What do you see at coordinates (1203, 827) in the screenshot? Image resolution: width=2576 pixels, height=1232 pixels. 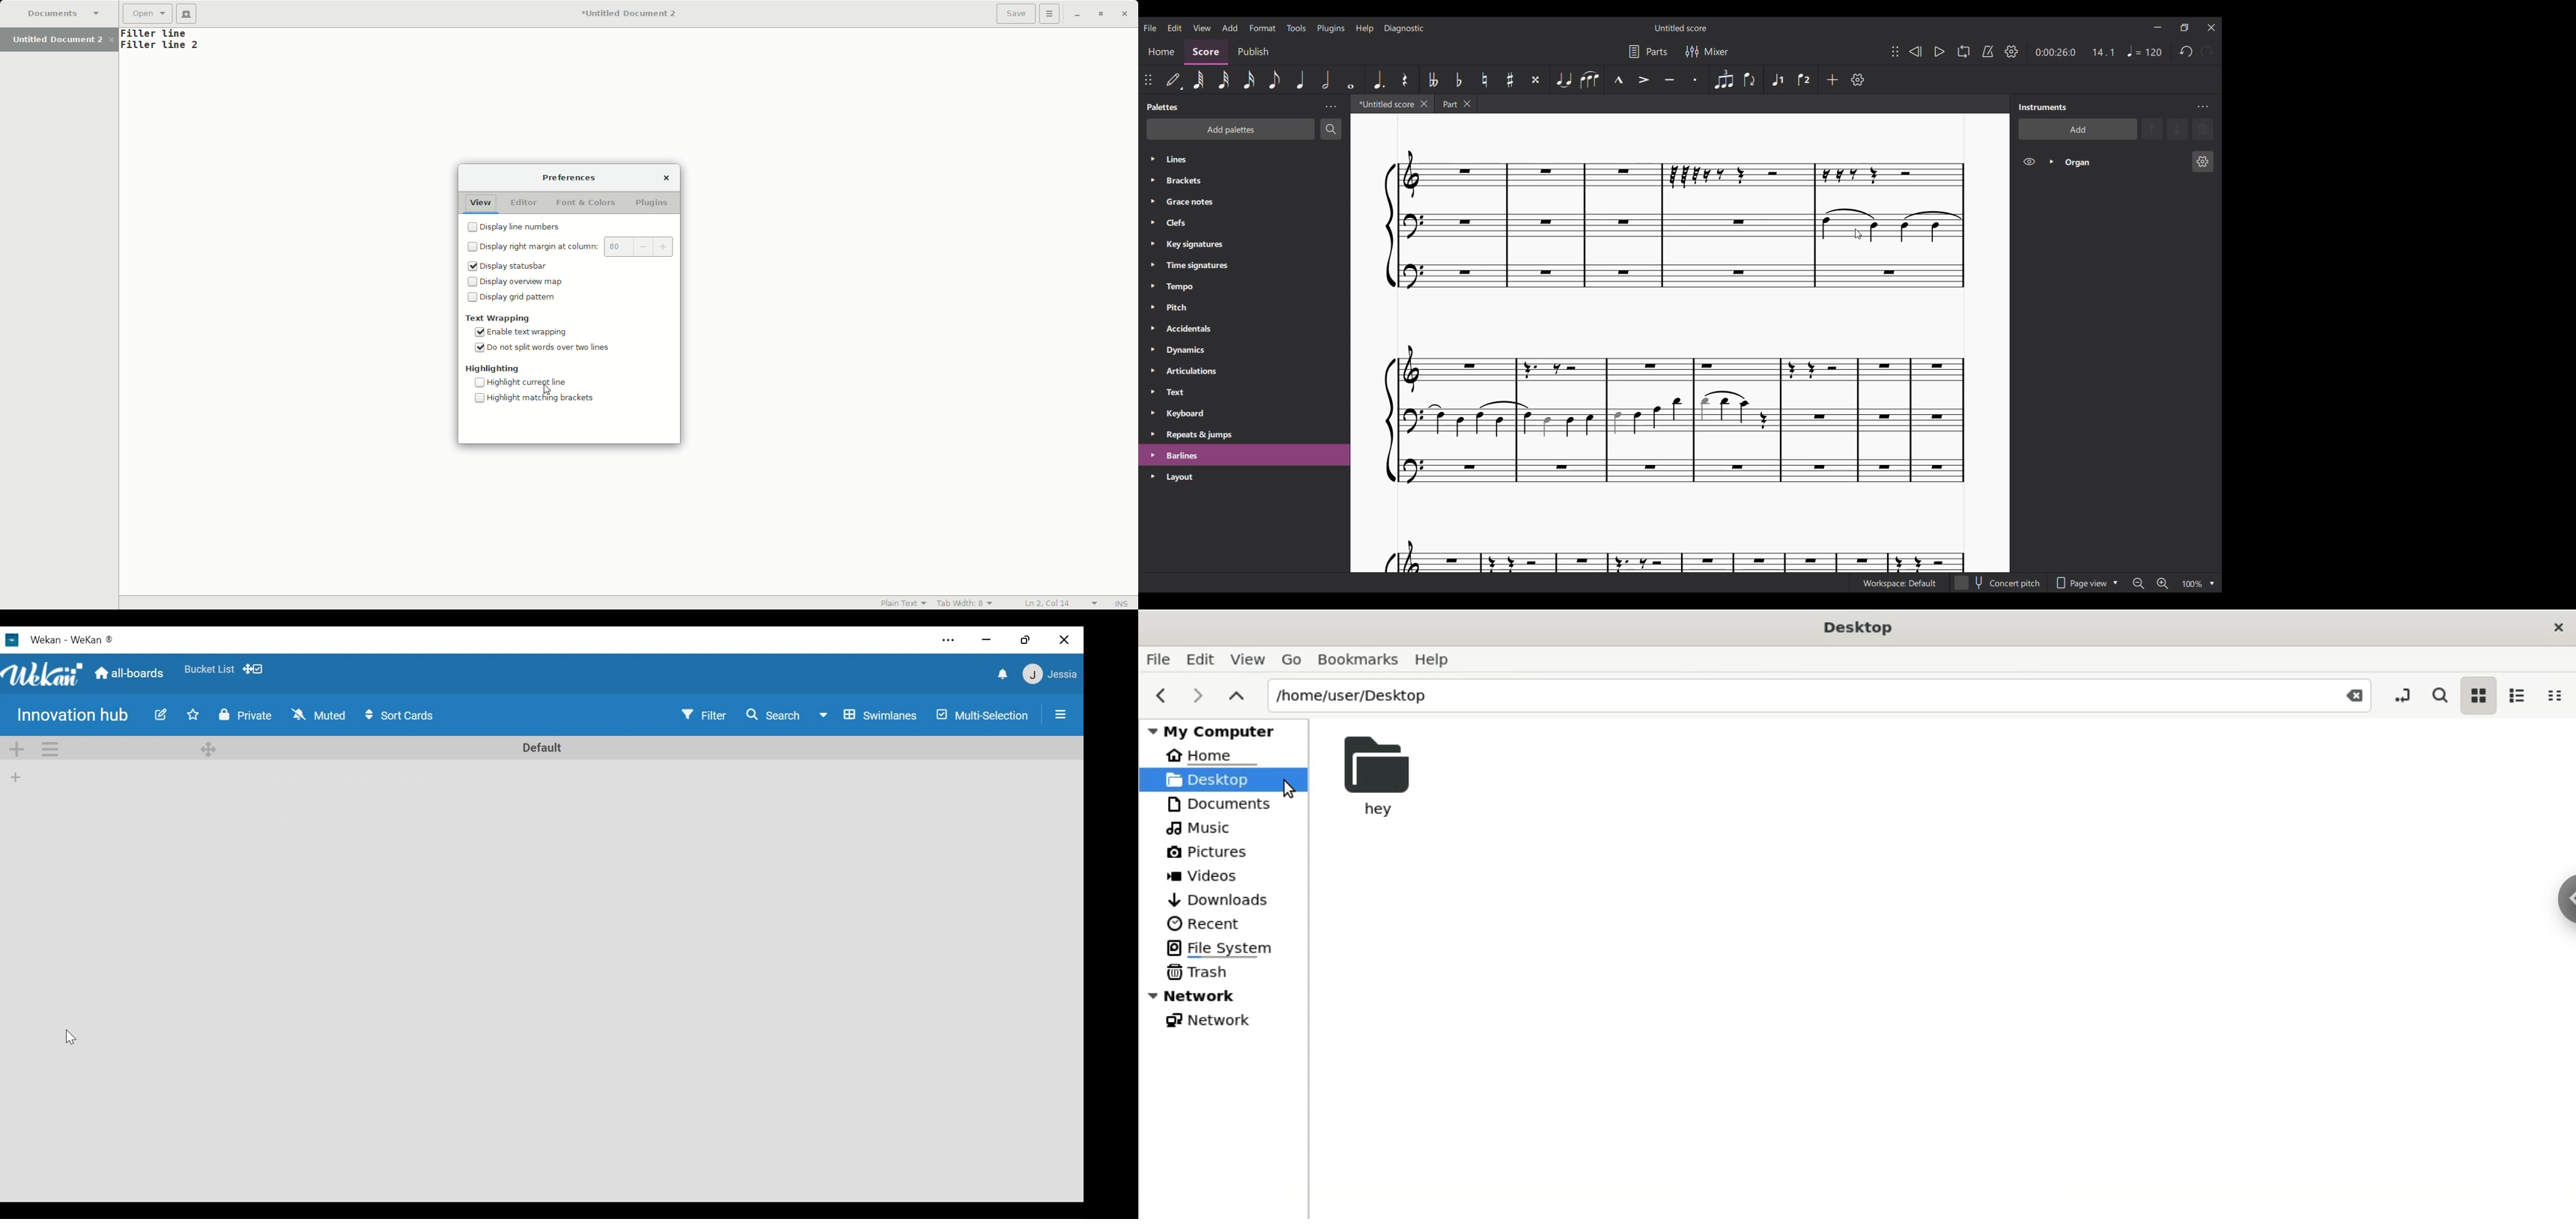 I see `Music` at bounding box center [1203, 827].